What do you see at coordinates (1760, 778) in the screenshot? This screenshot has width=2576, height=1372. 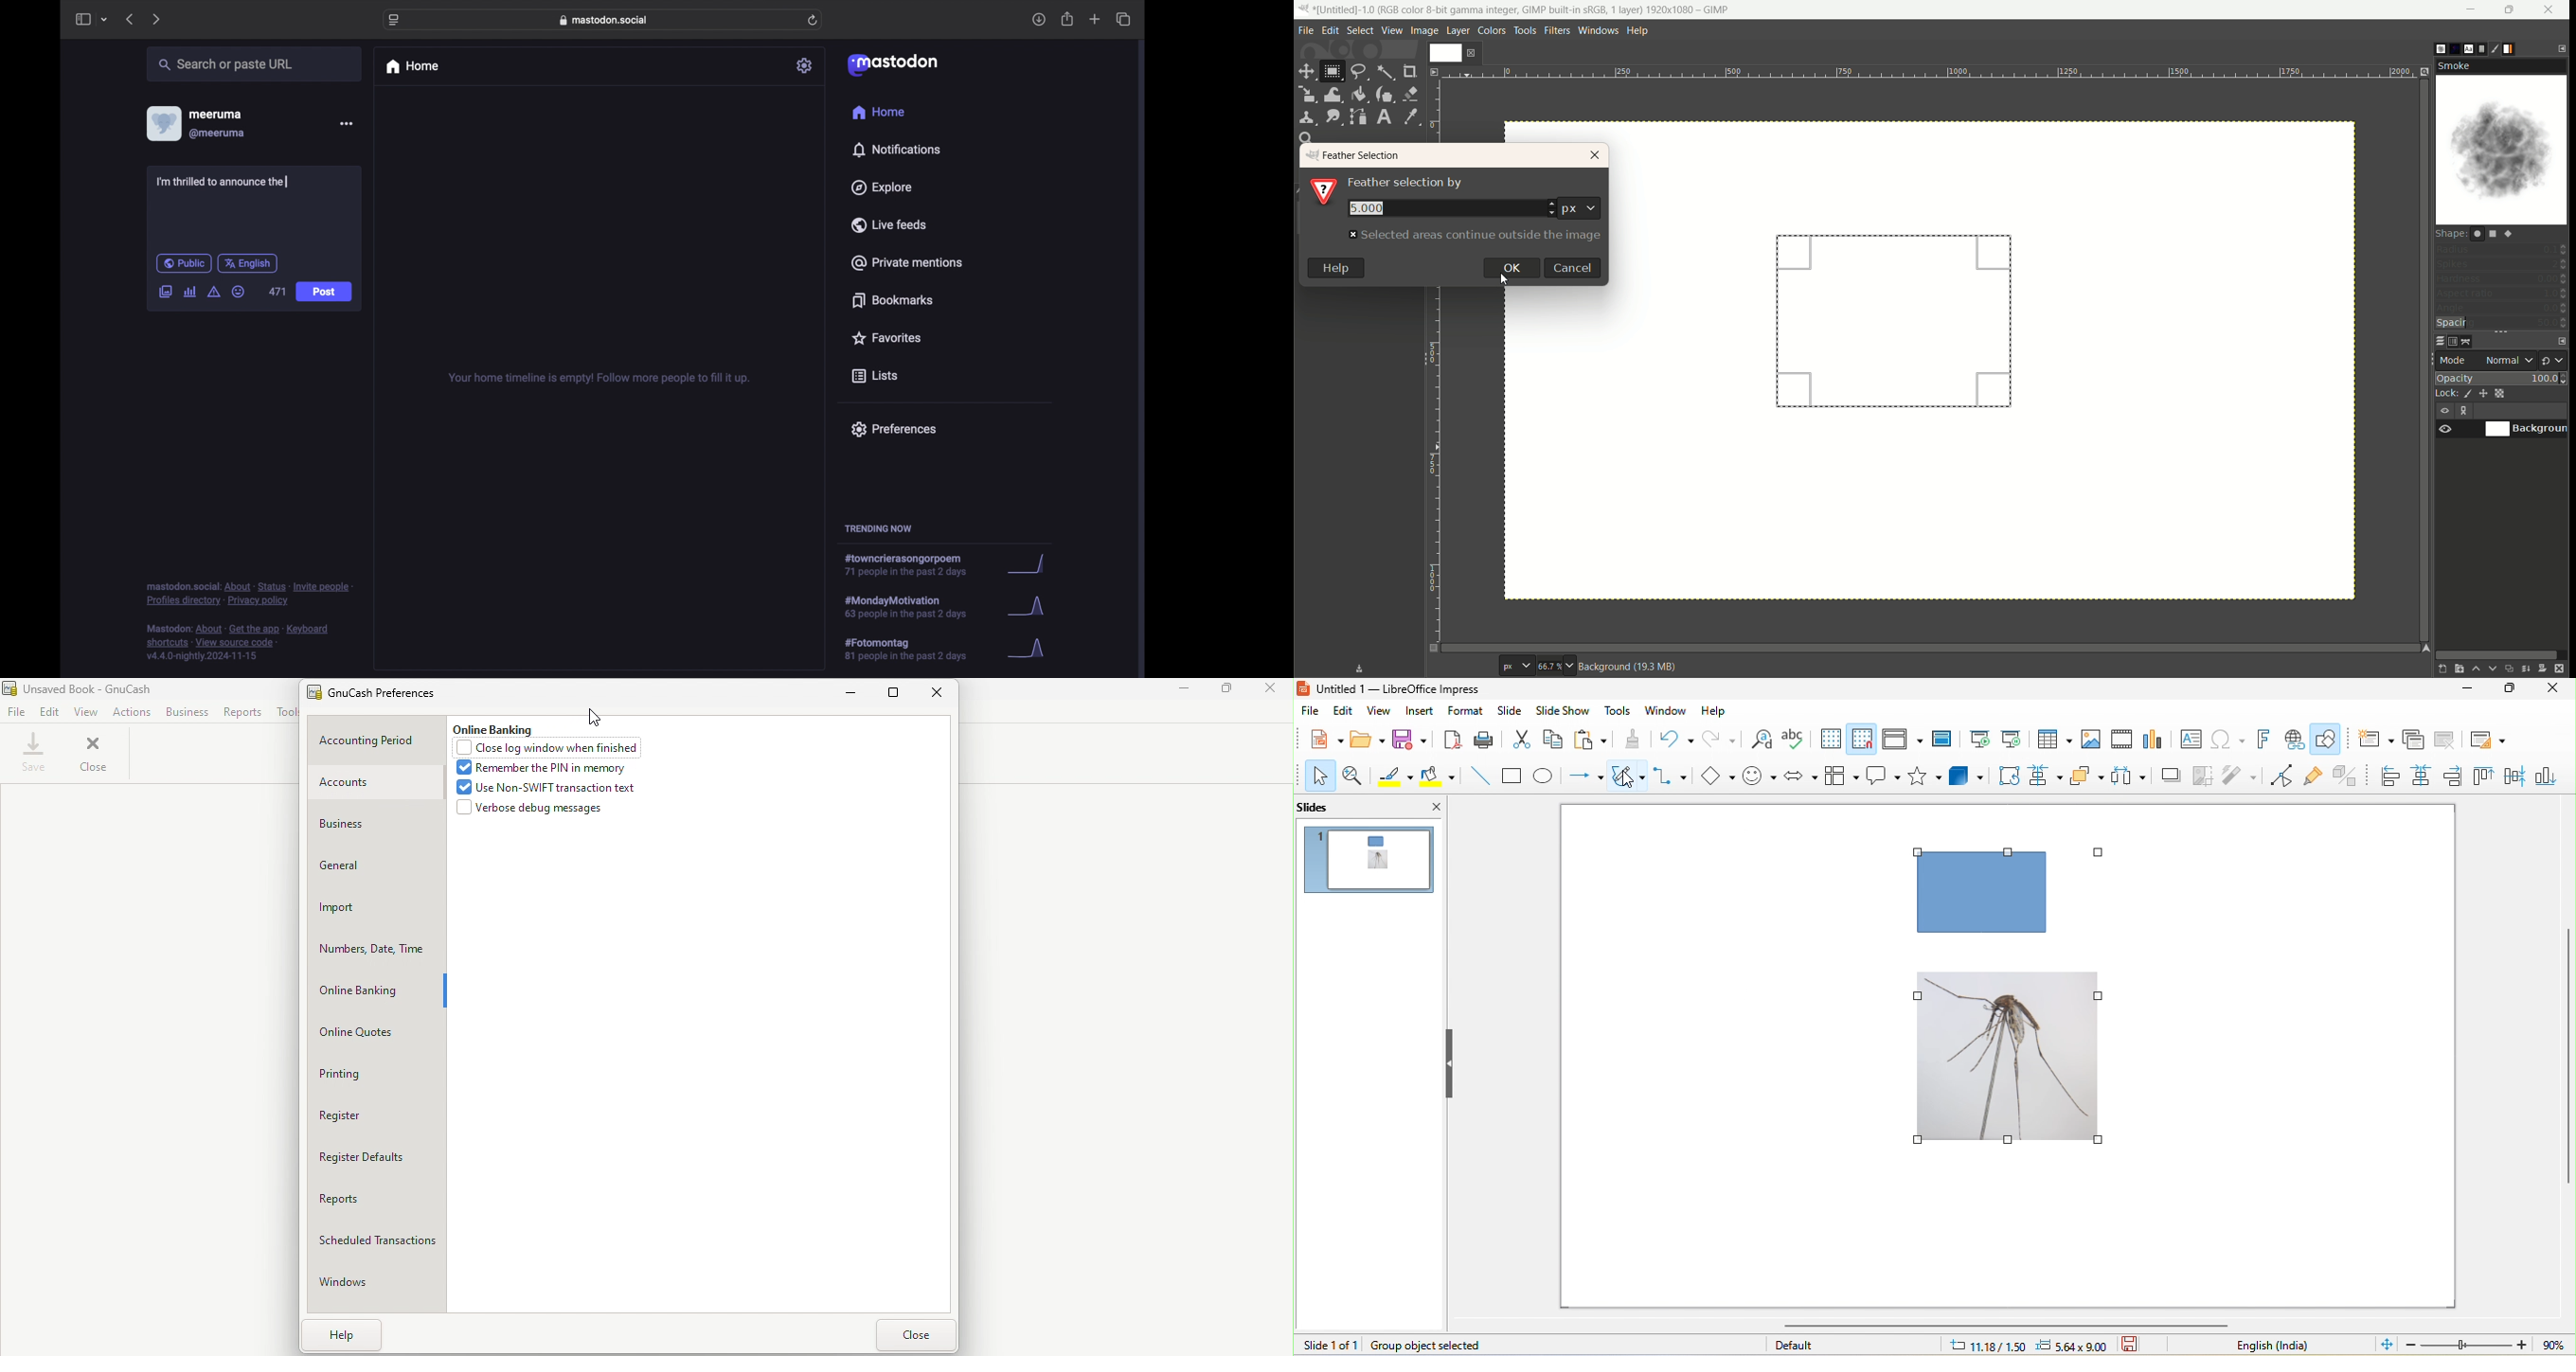 I see `symbol shape` at bounding box center [1760, 778].